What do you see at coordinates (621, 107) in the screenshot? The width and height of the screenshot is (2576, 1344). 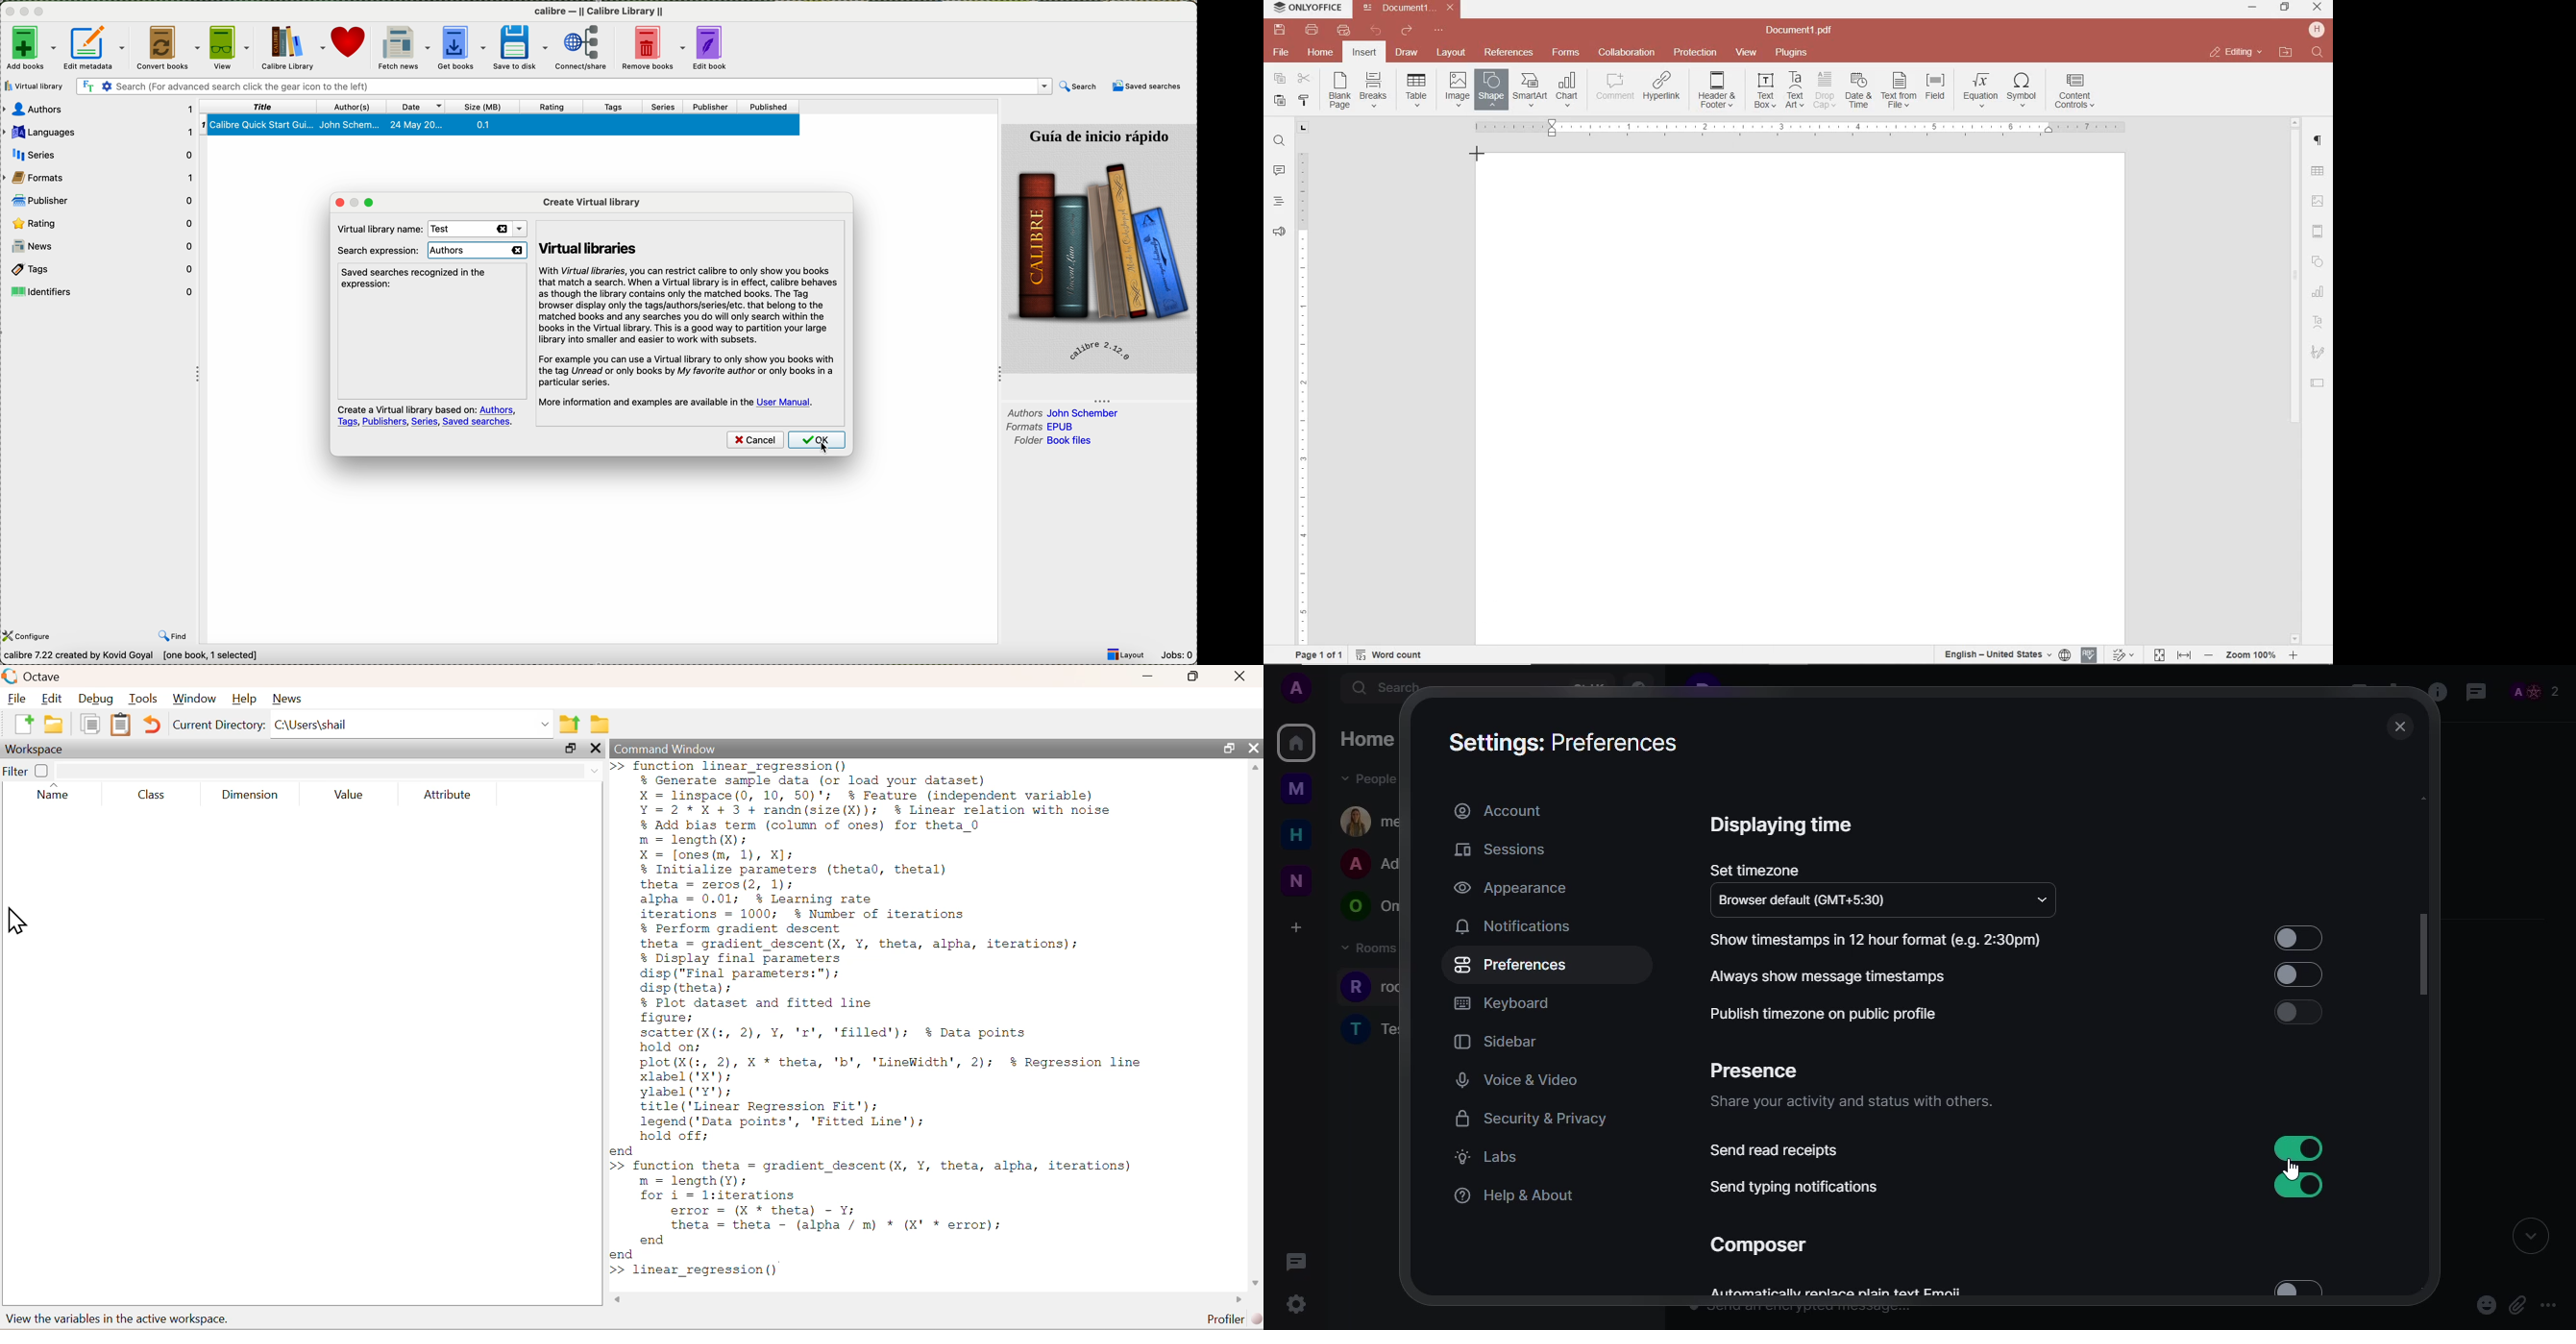 I see `tags` at bounding box center [621, 107].